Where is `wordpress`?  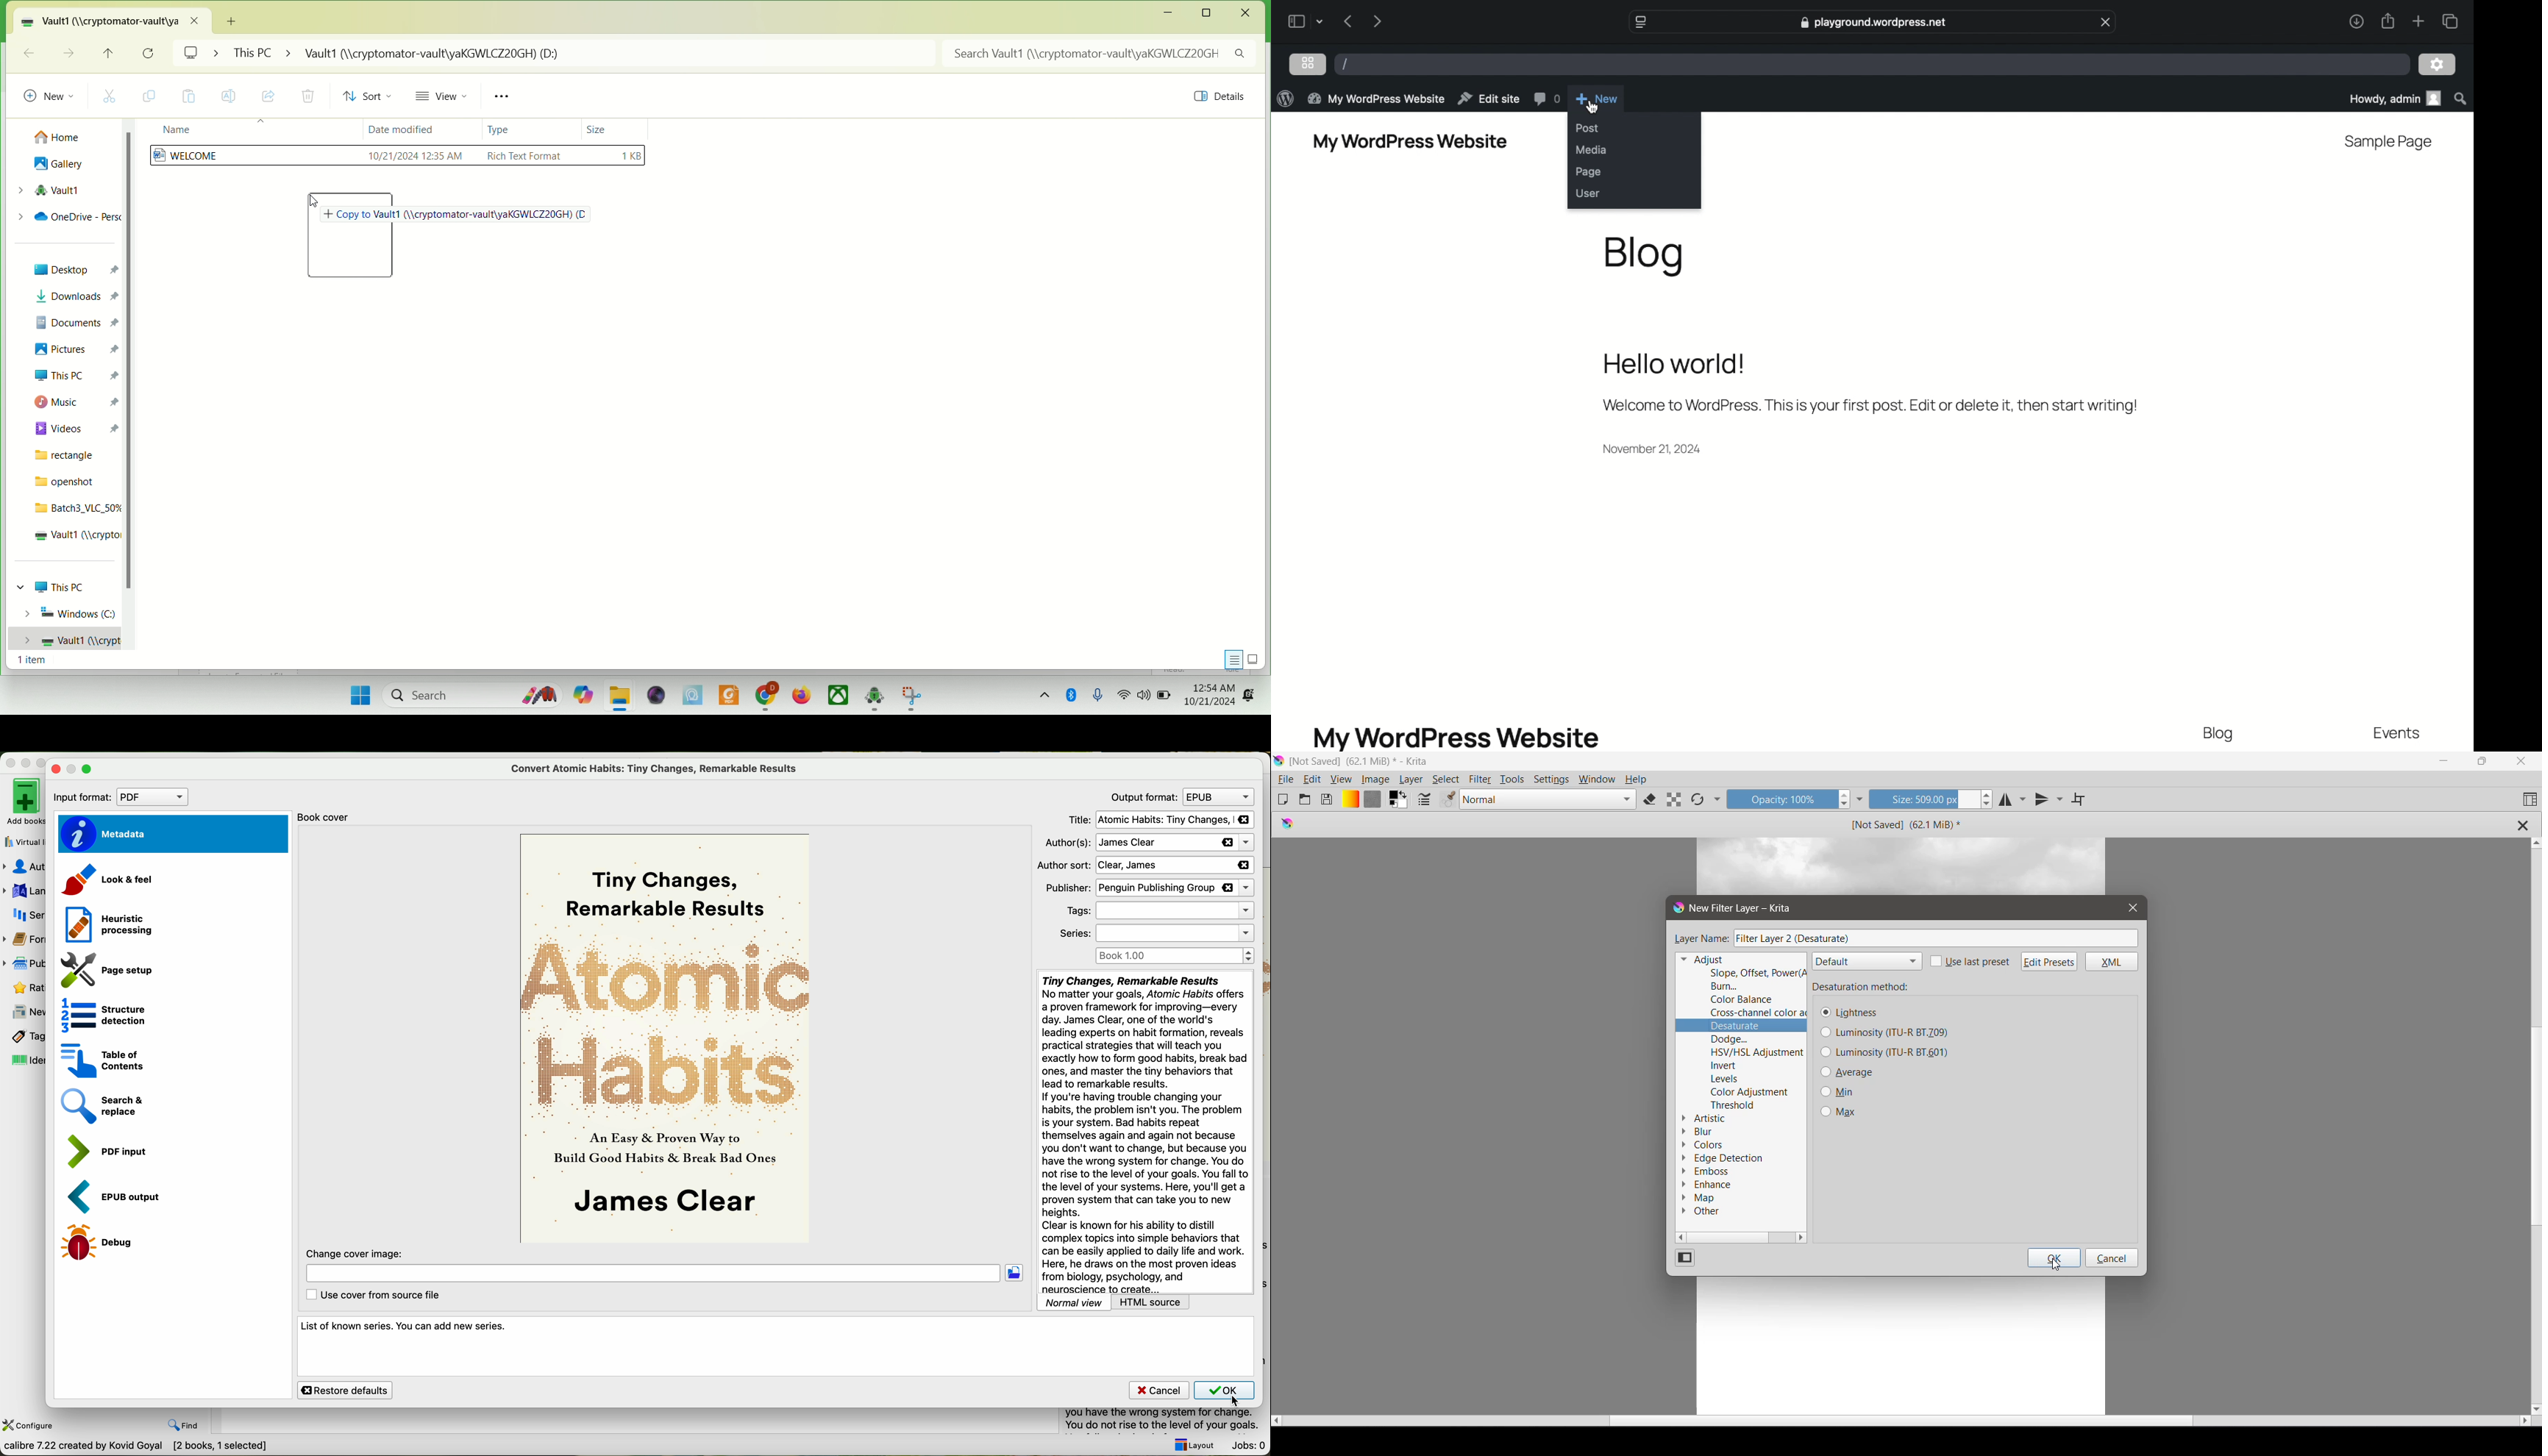
wordpress is located at coordinates (1285, 98).